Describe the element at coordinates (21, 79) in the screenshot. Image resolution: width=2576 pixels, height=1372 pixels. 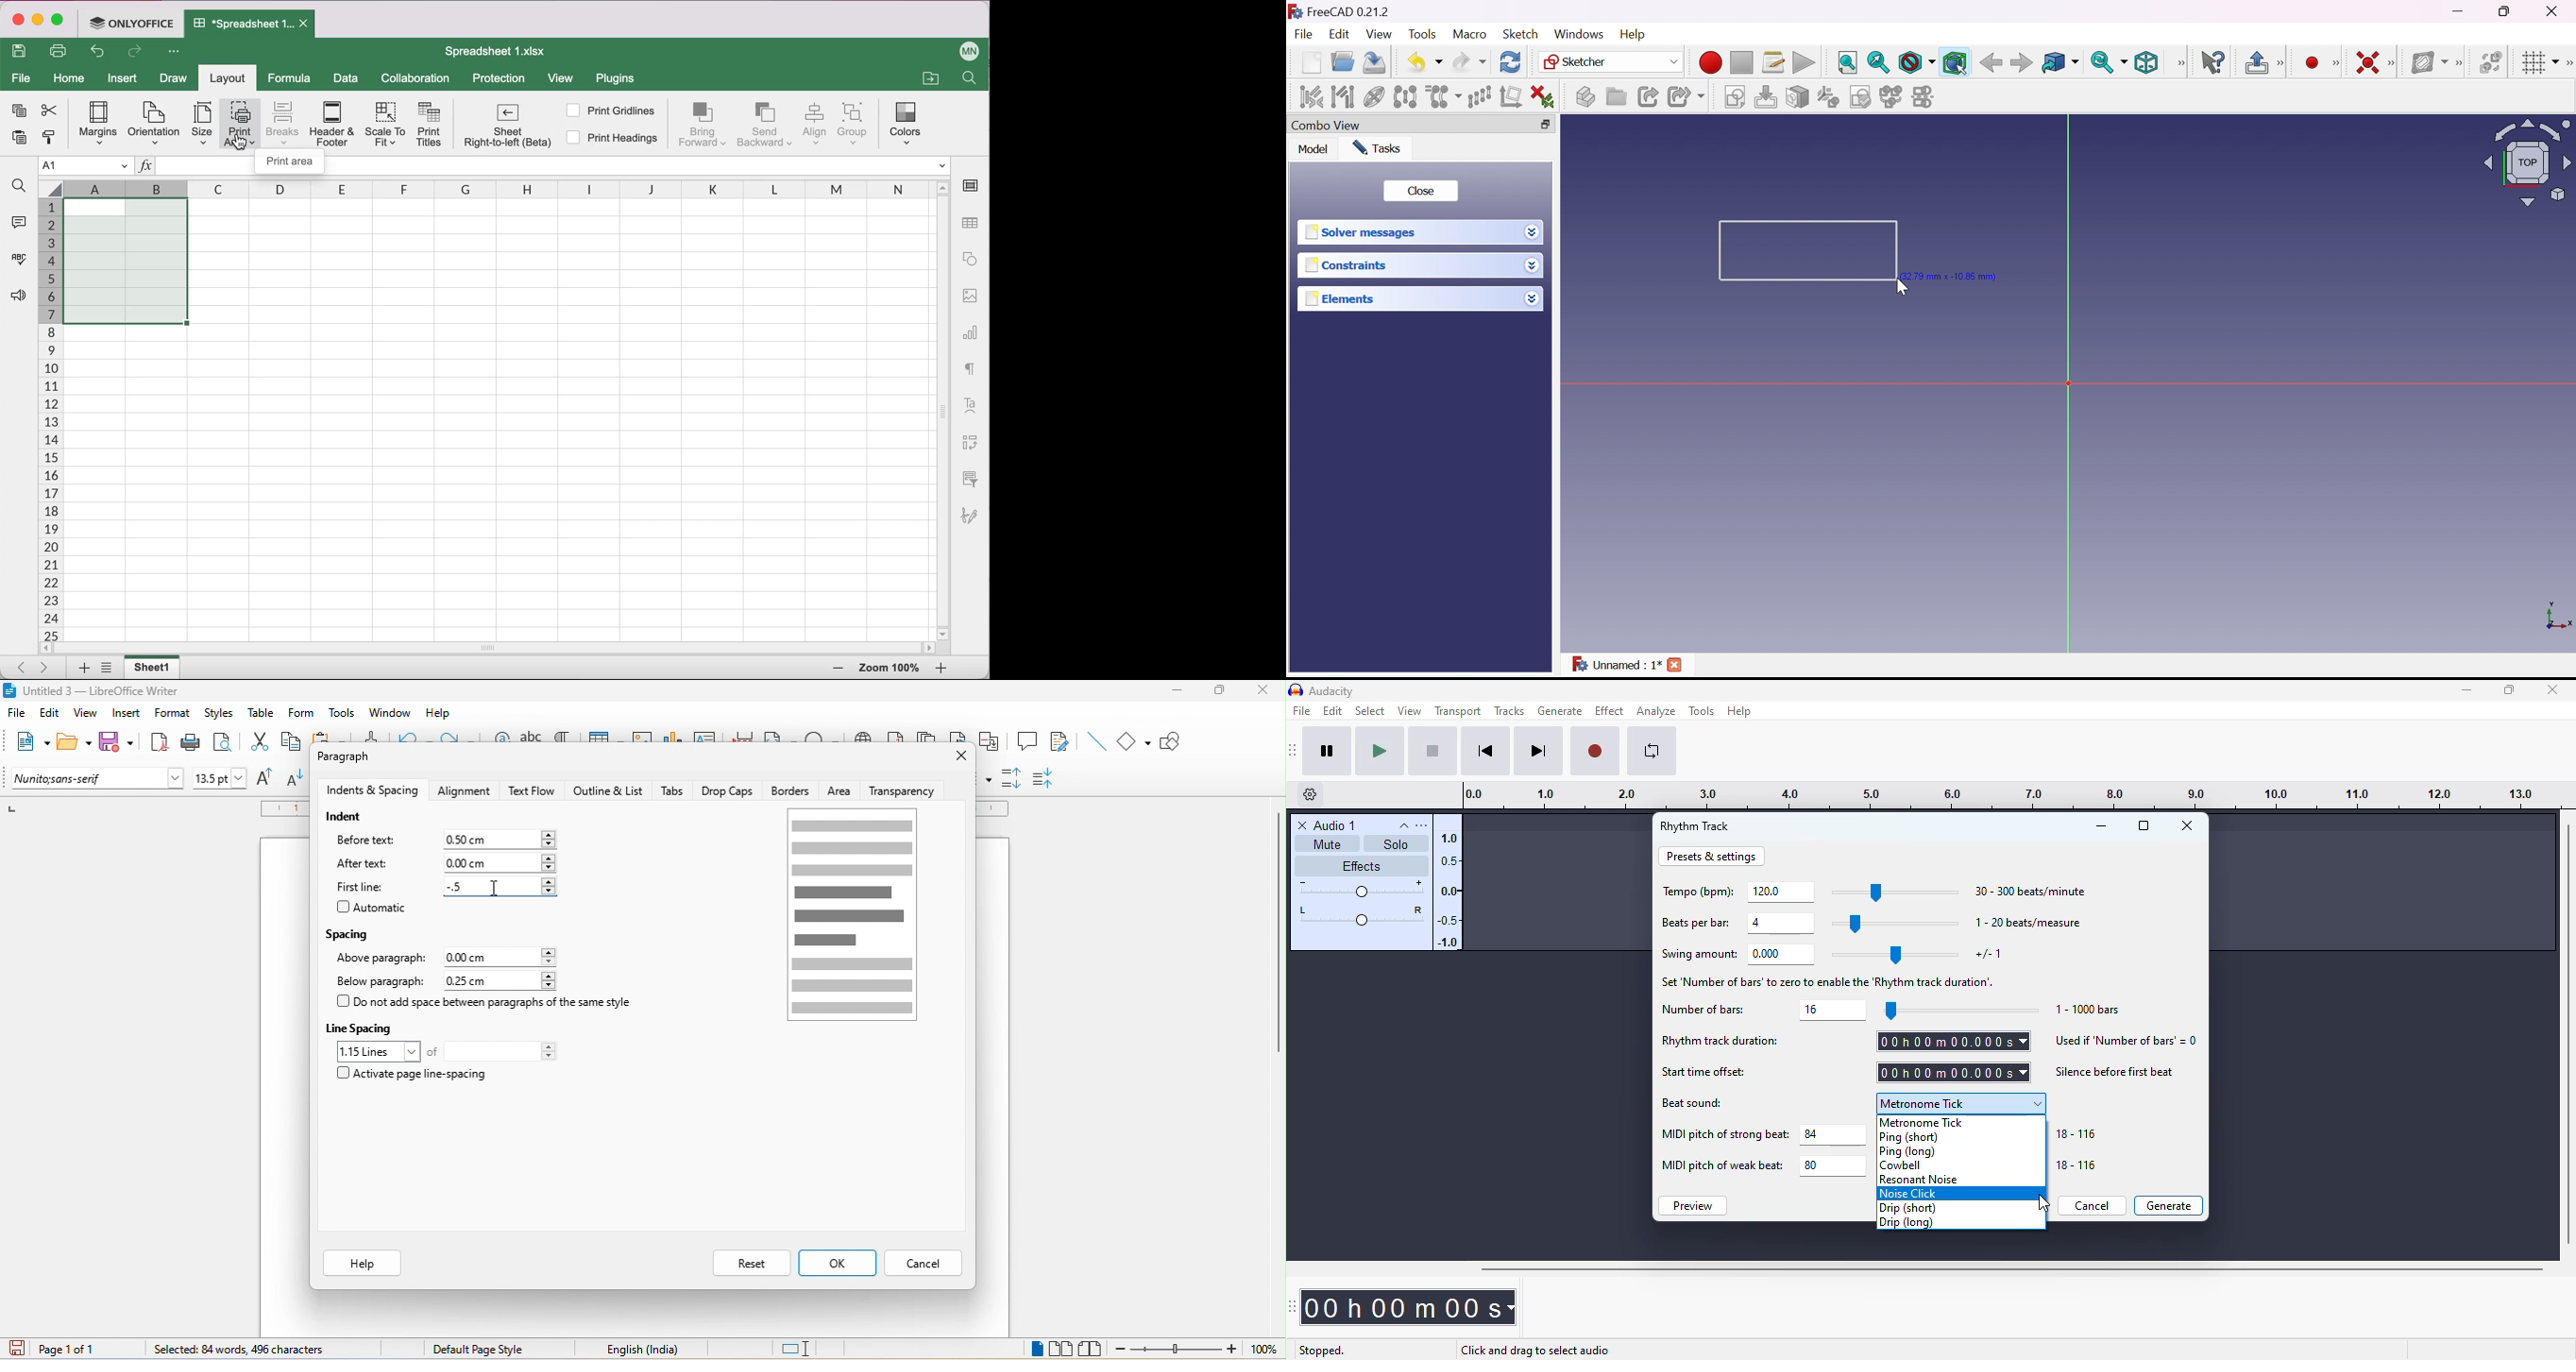
I see `file` at that location.